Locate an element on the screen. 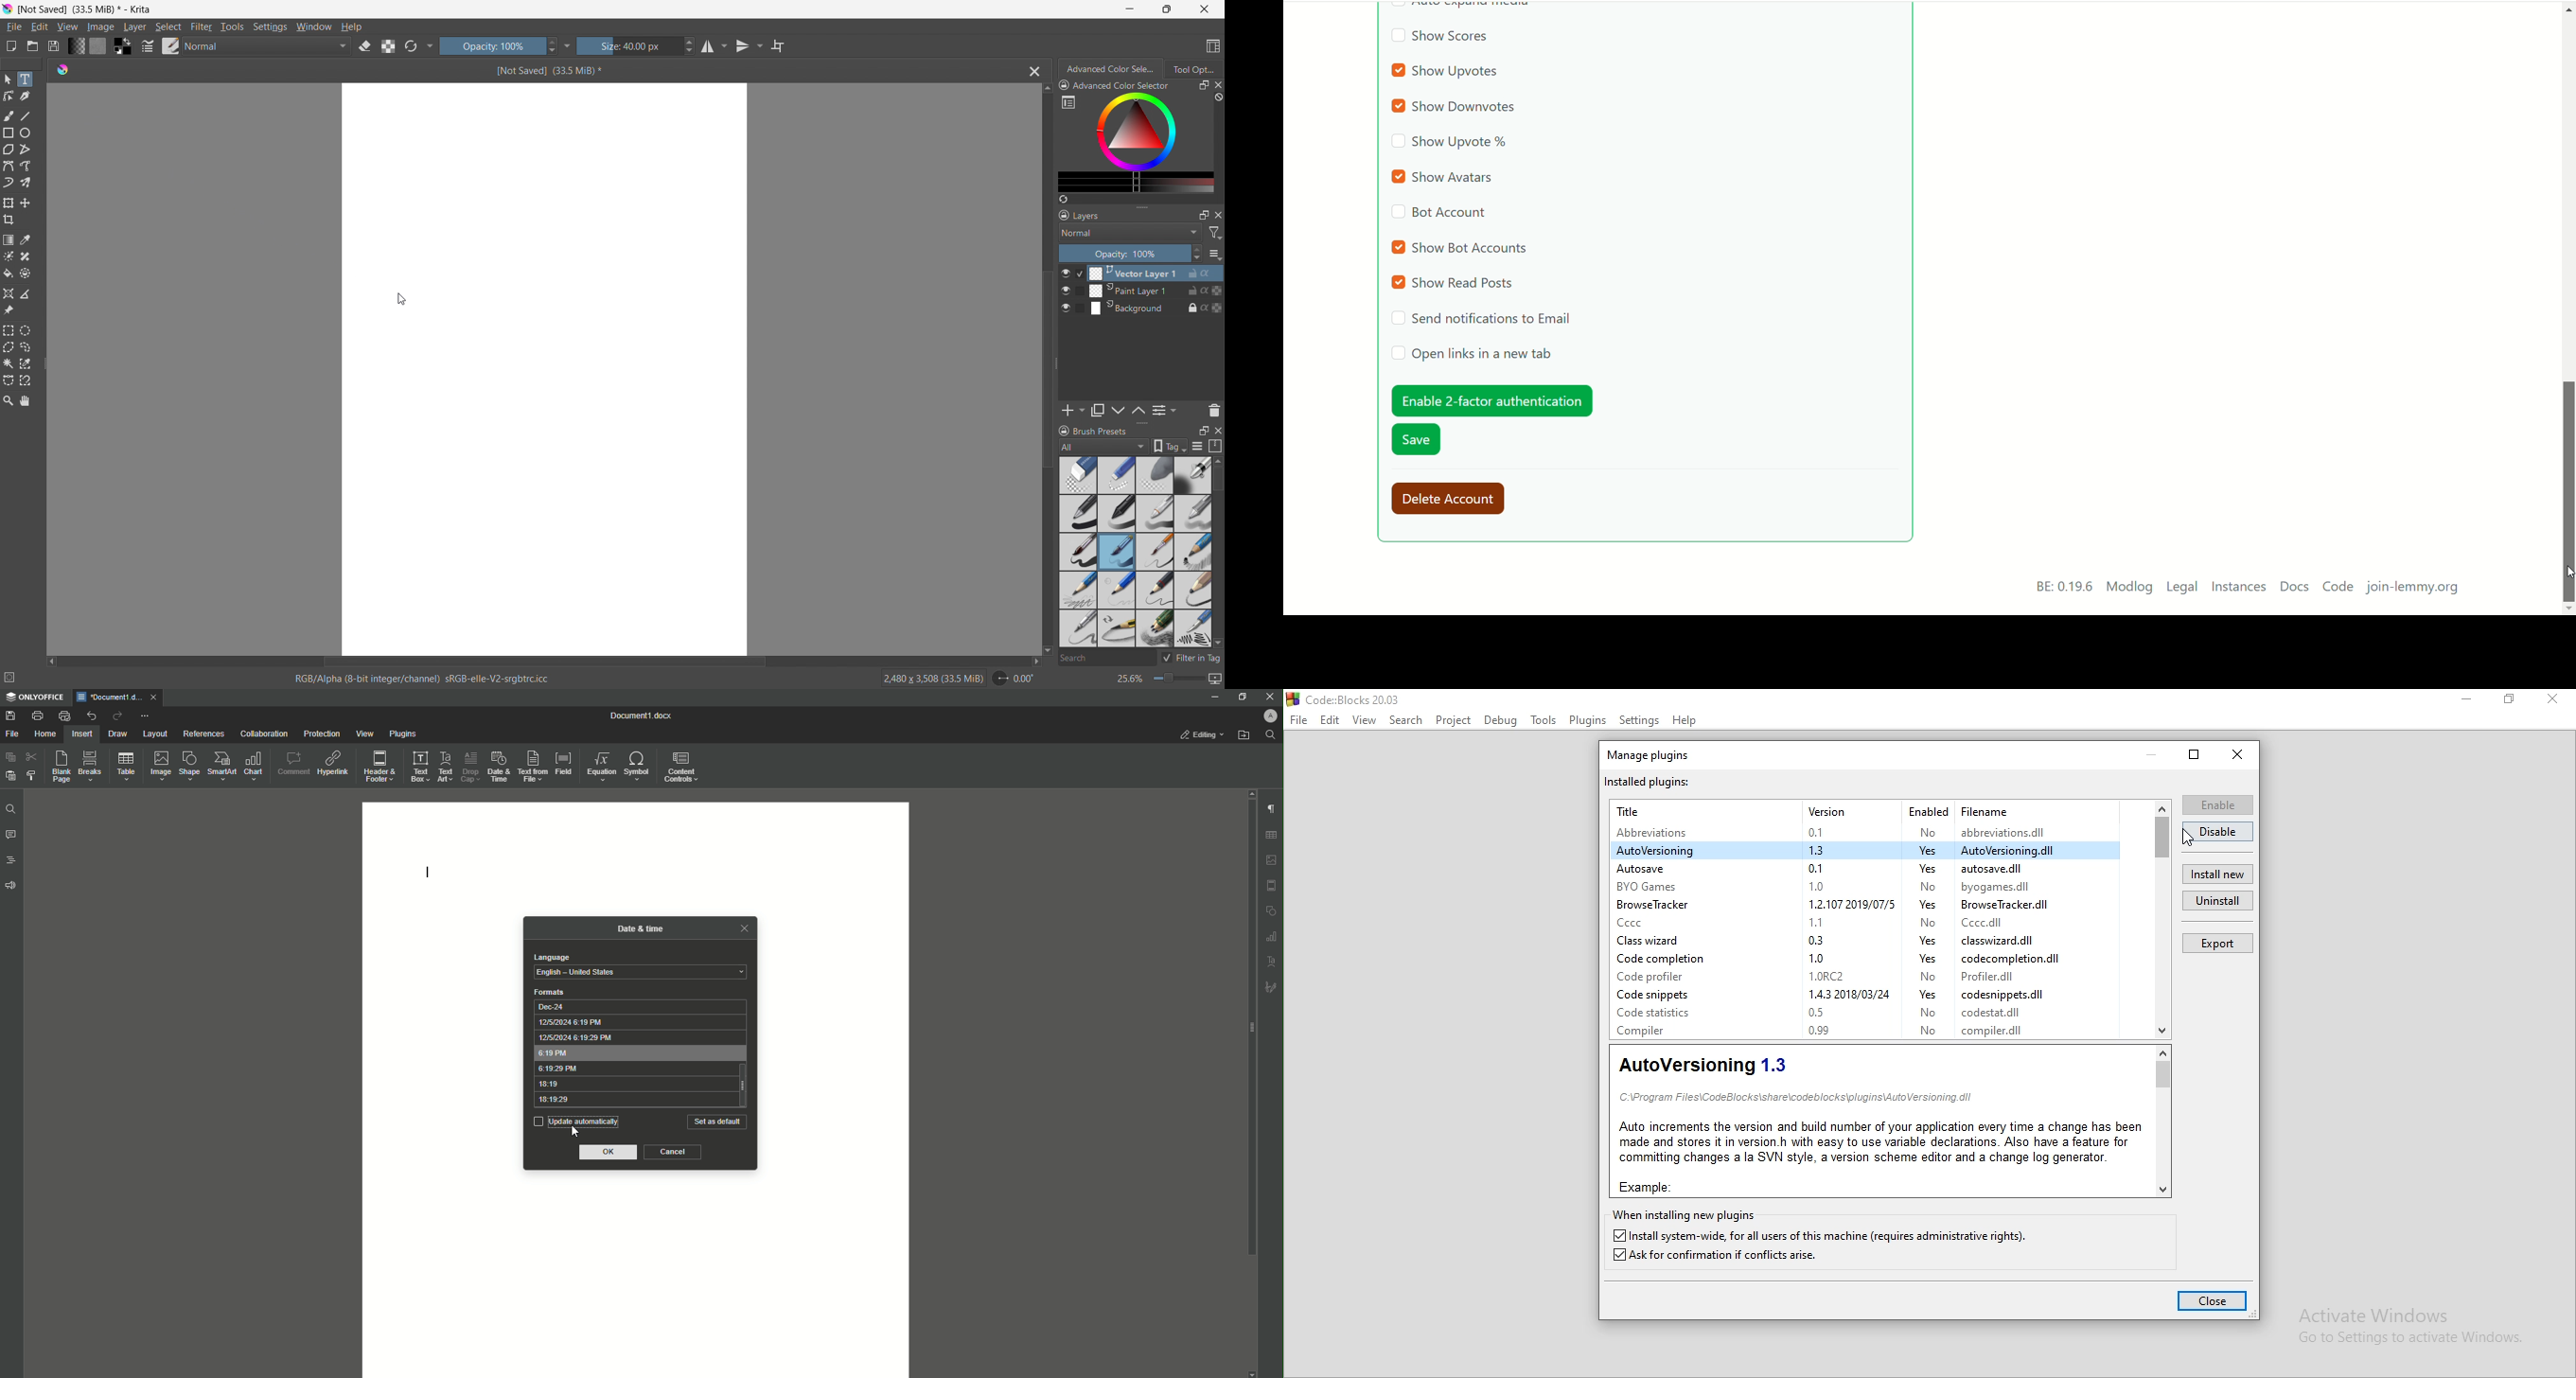  scroll bar is located at coordinates (1250, 1028).